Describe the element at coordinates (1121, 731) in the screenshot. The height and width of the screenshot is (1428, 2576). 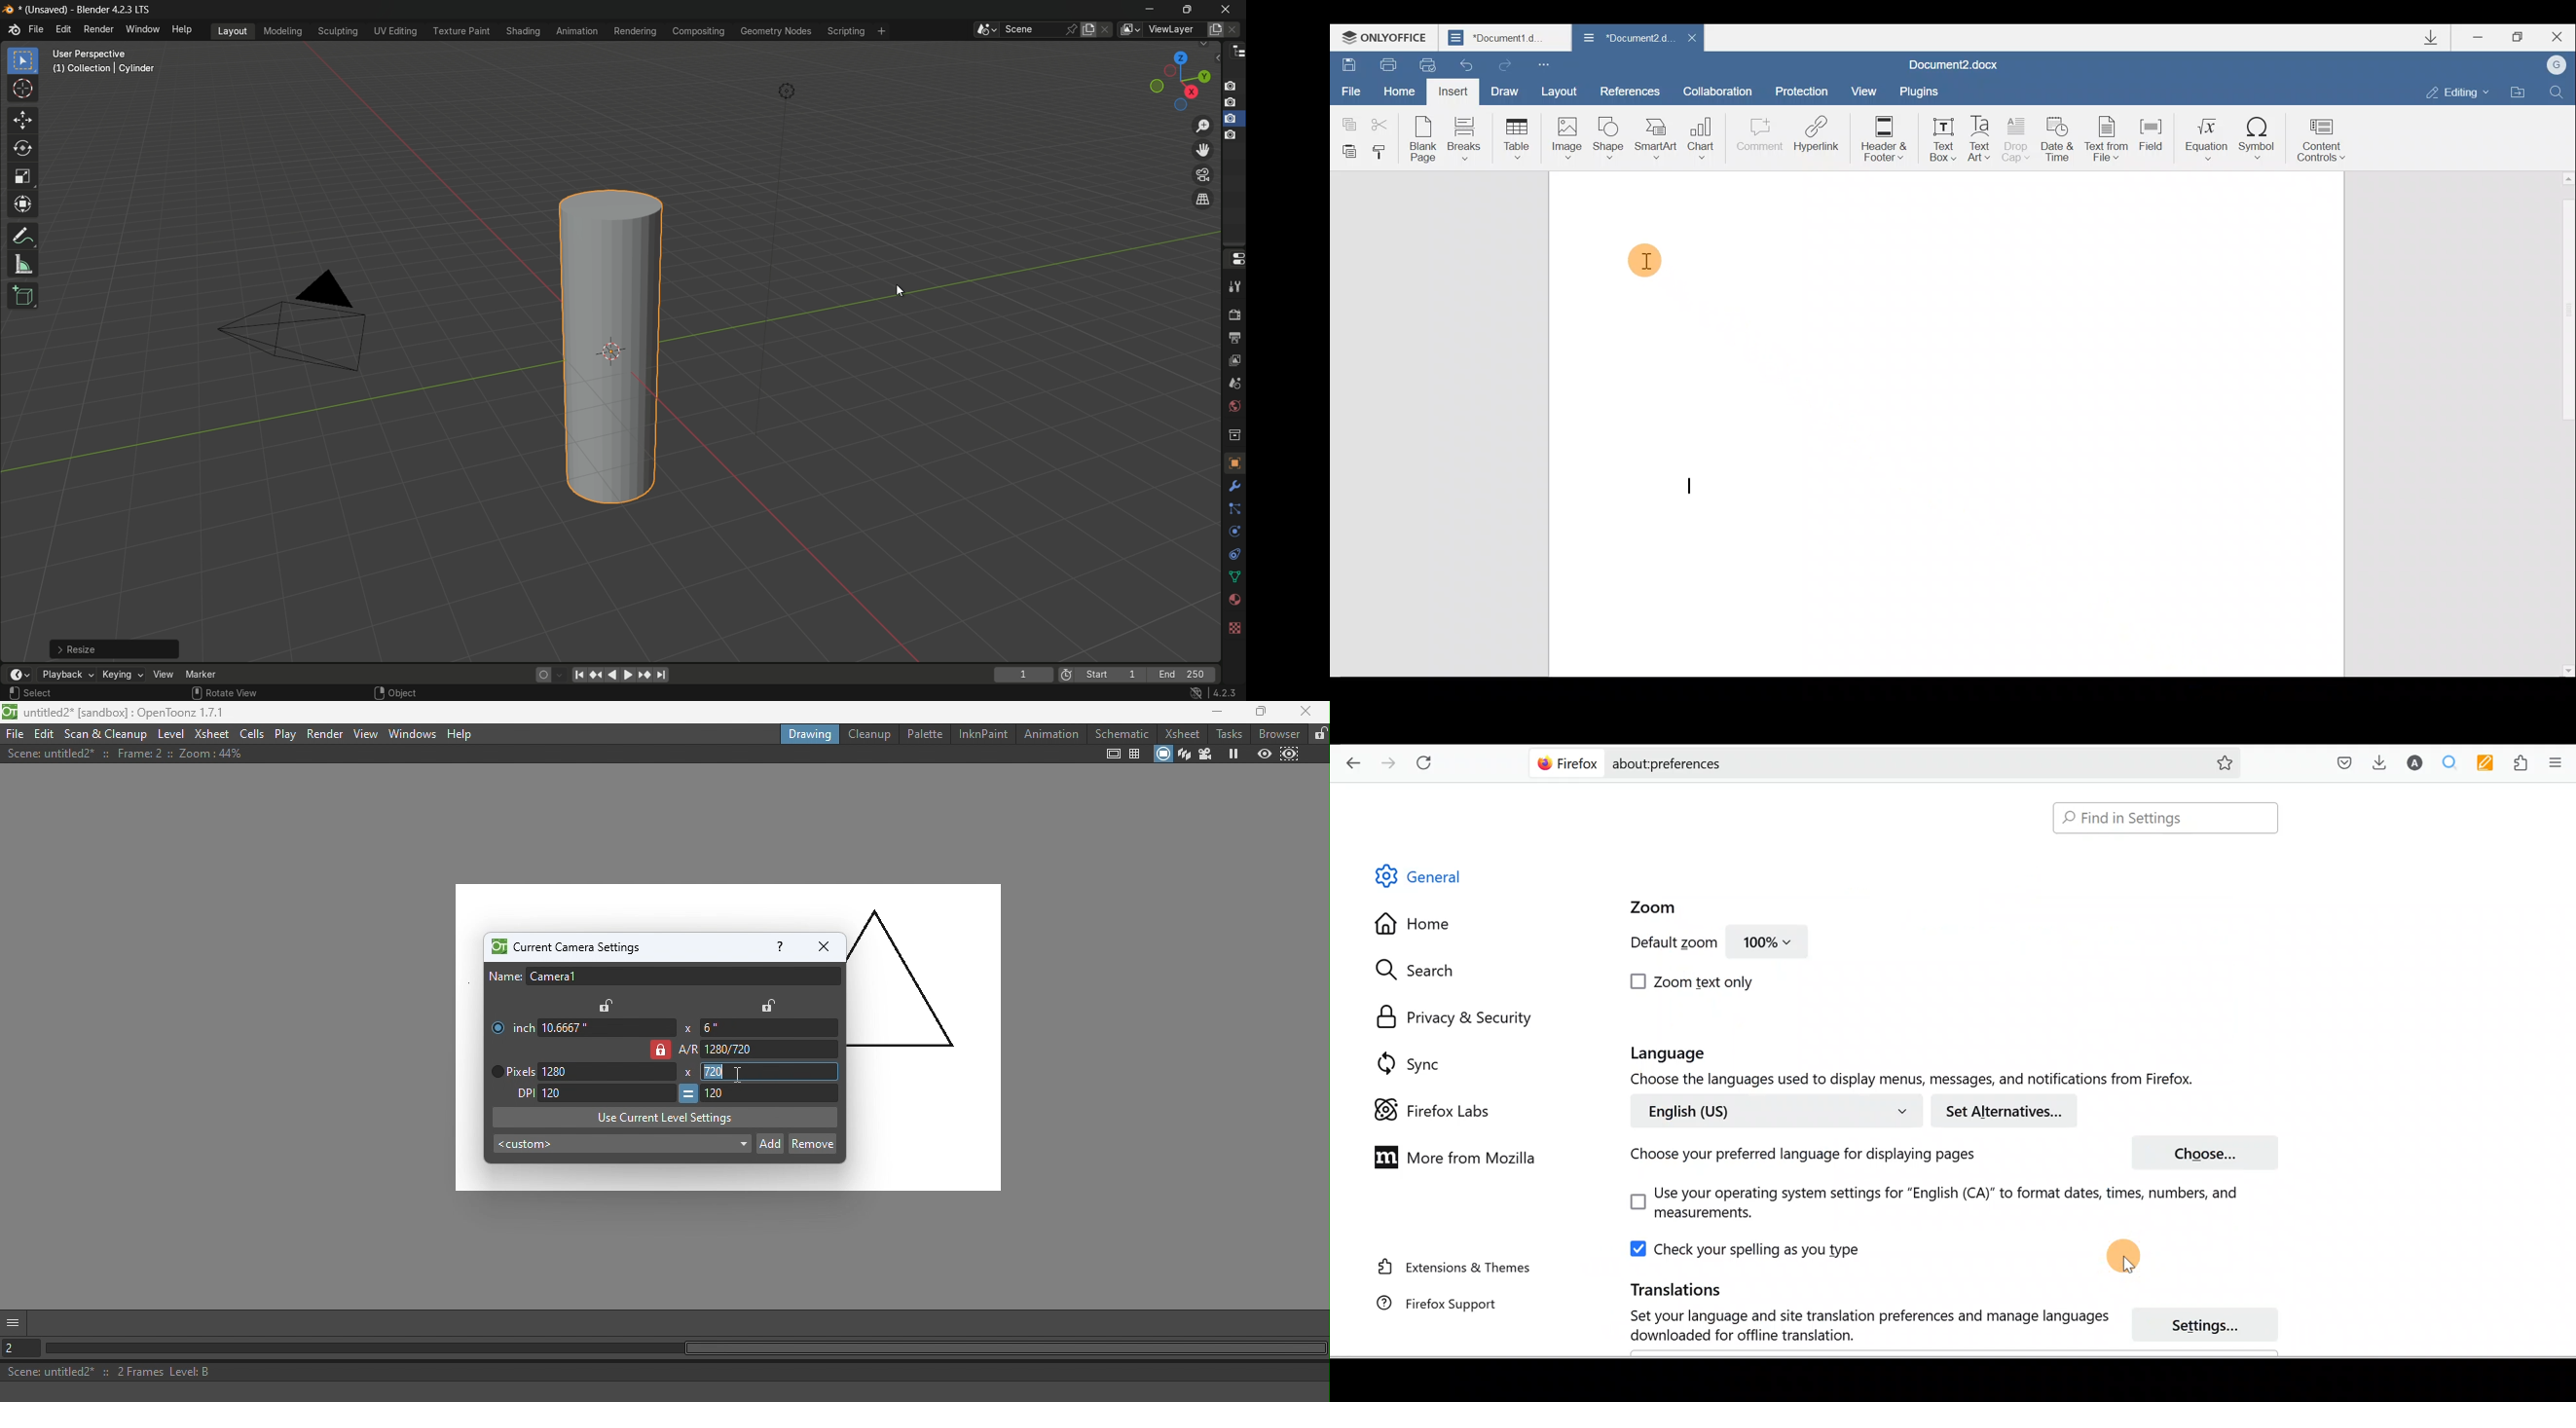
I see `Shematic` at that location.